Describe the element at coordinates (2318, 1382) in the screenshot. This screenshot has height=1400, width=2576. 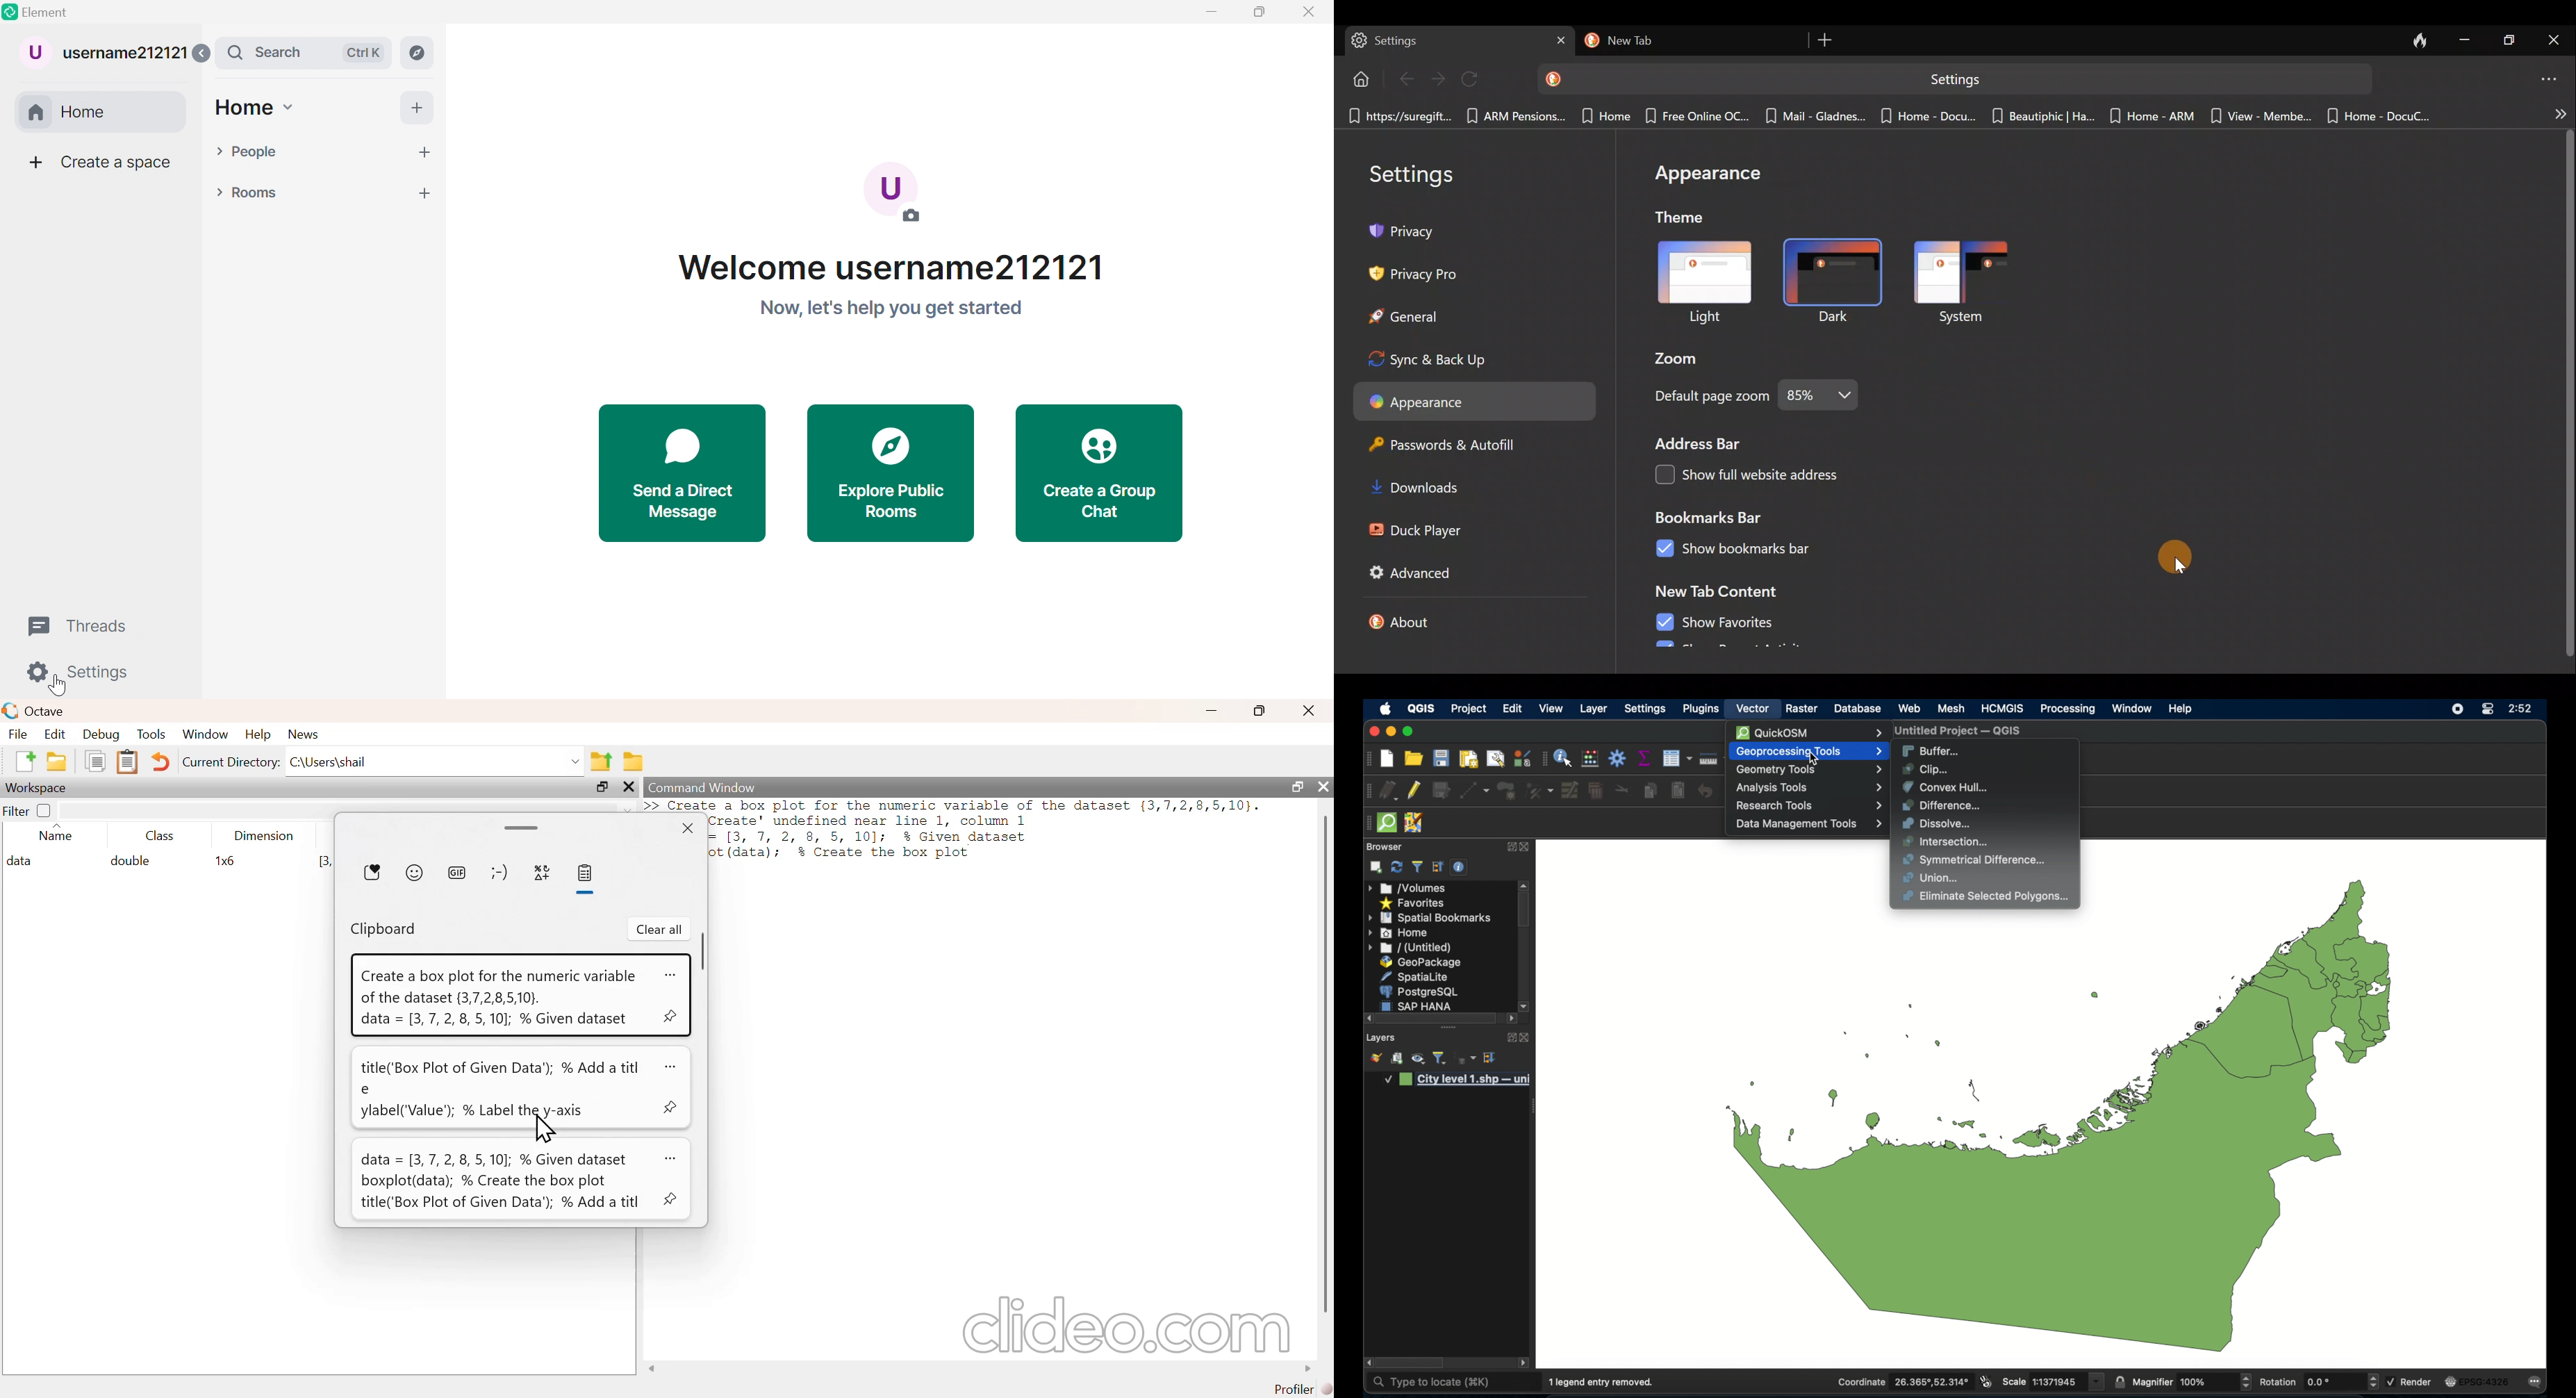
I see `rotation` at that location.